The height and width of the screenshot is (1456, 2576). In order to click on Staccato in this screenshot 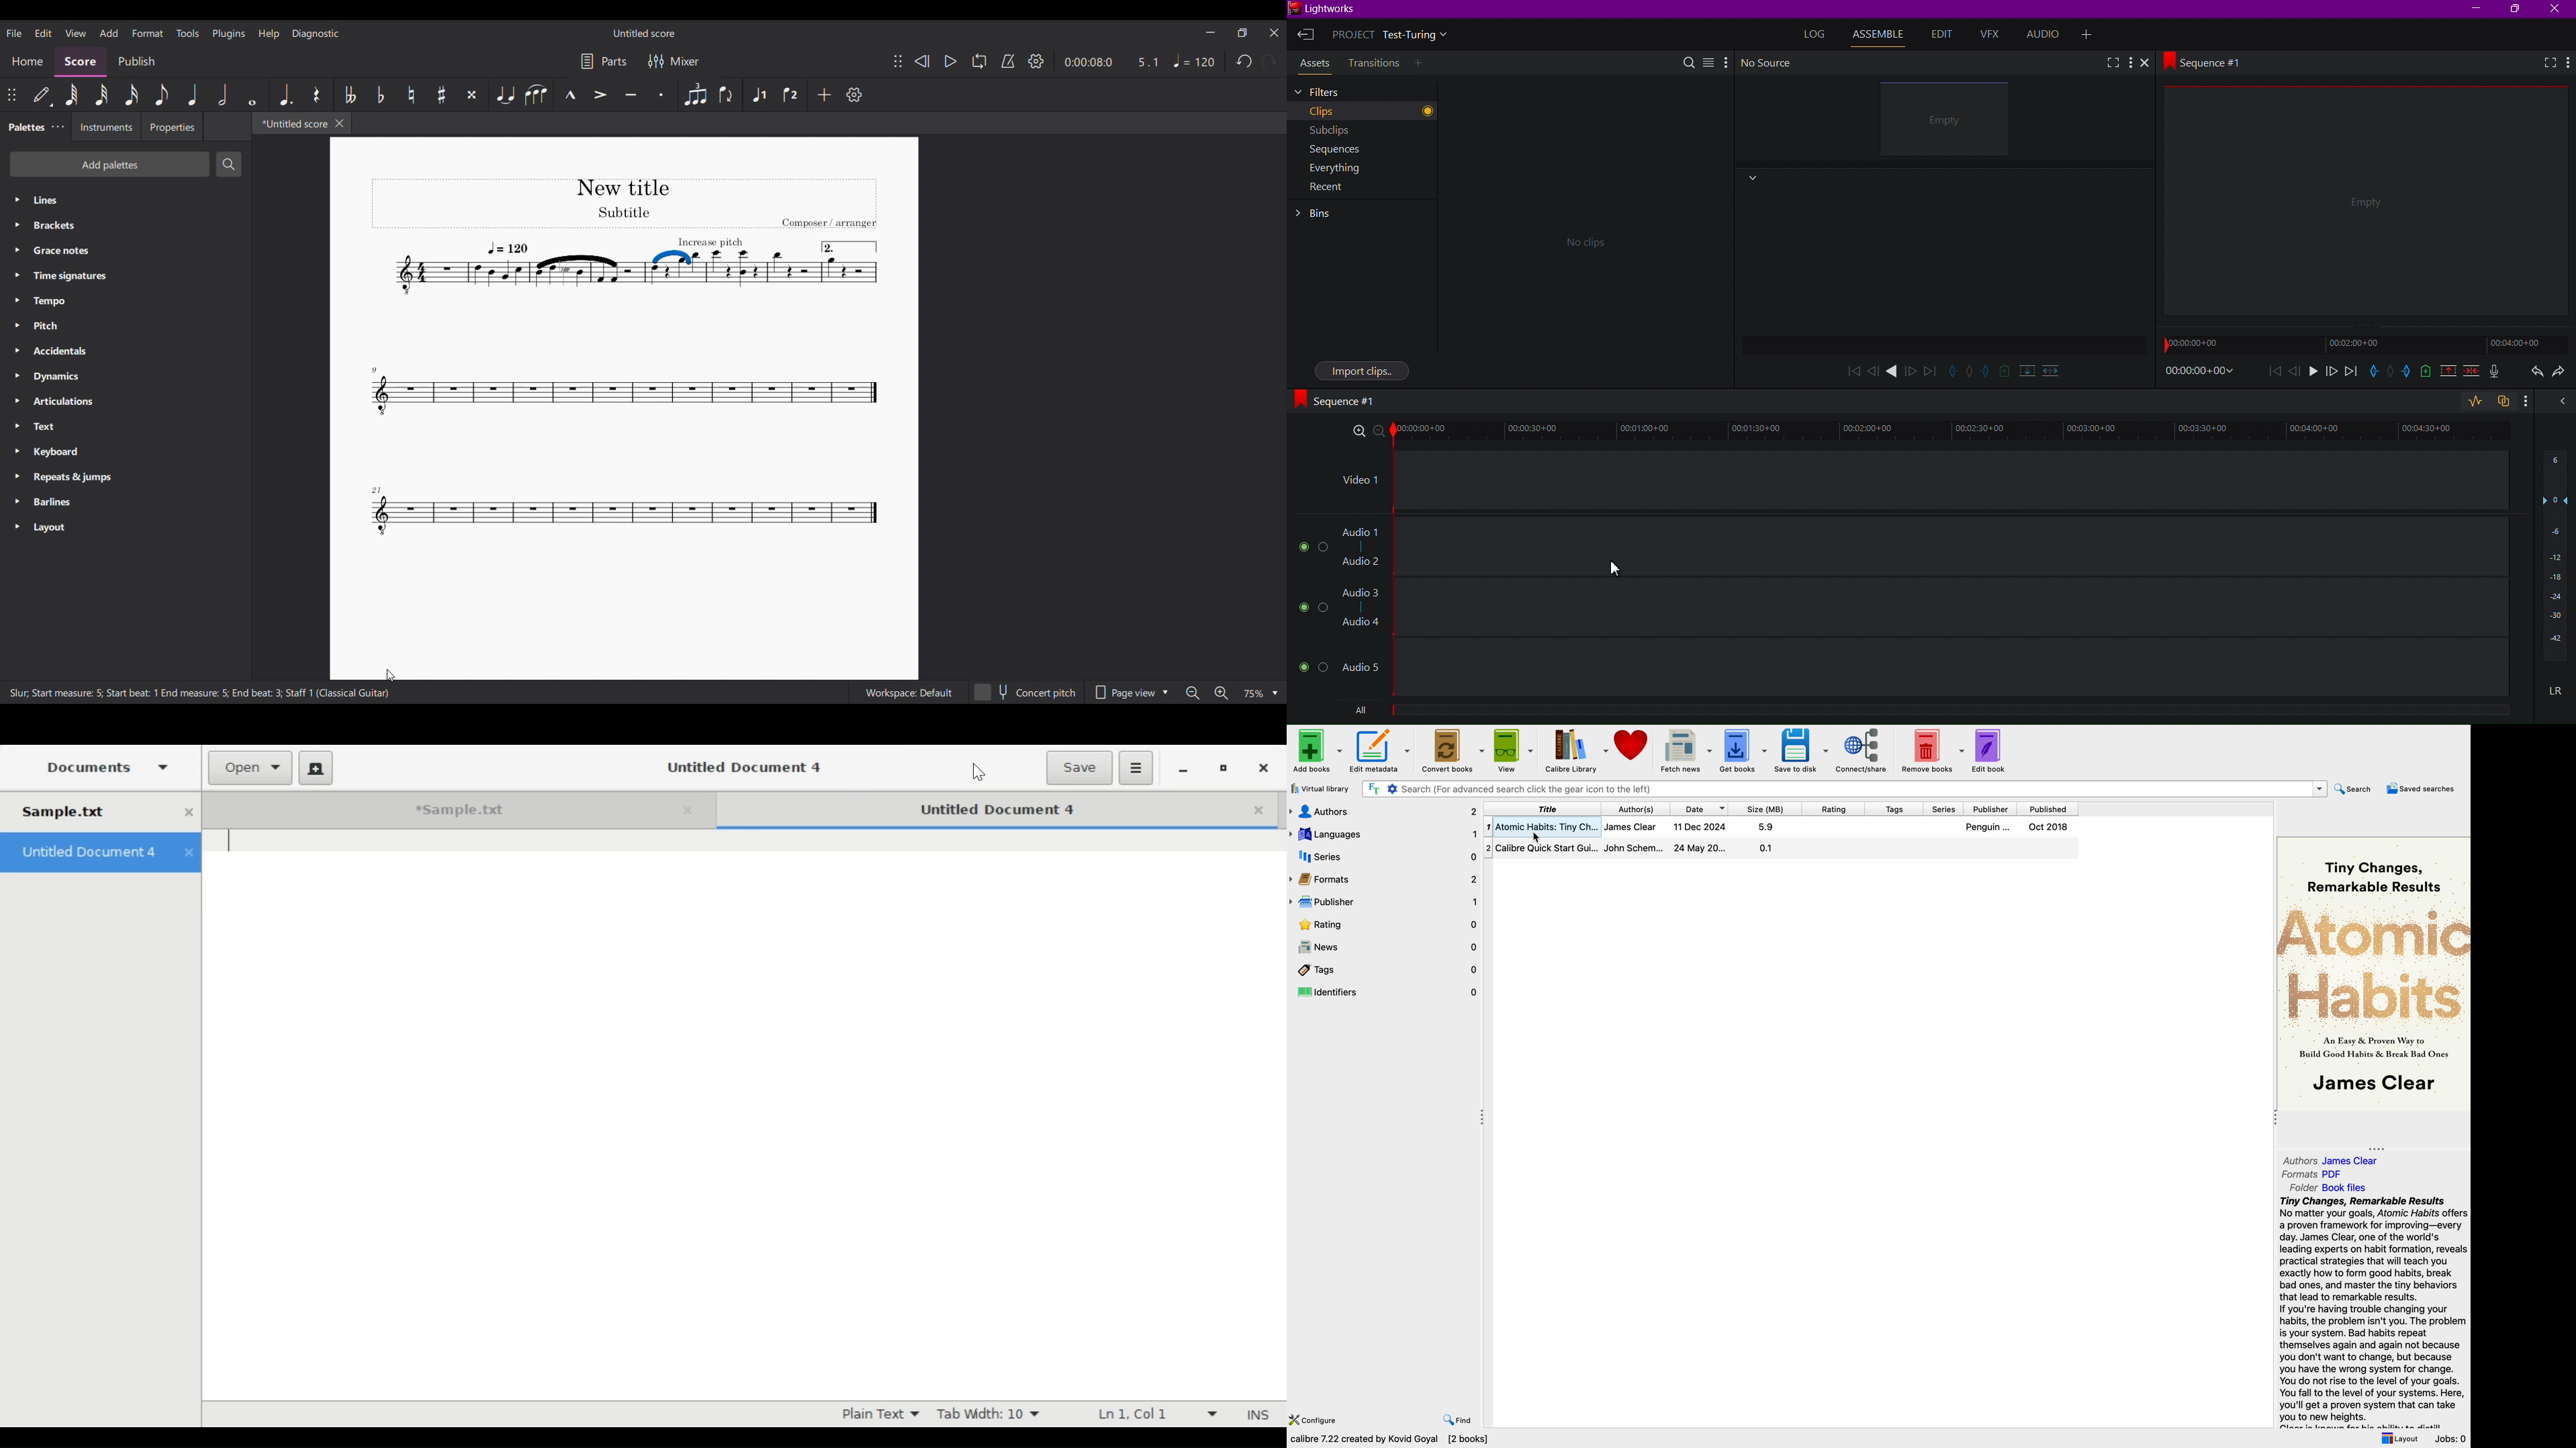, I will do `click(662, 94)`.